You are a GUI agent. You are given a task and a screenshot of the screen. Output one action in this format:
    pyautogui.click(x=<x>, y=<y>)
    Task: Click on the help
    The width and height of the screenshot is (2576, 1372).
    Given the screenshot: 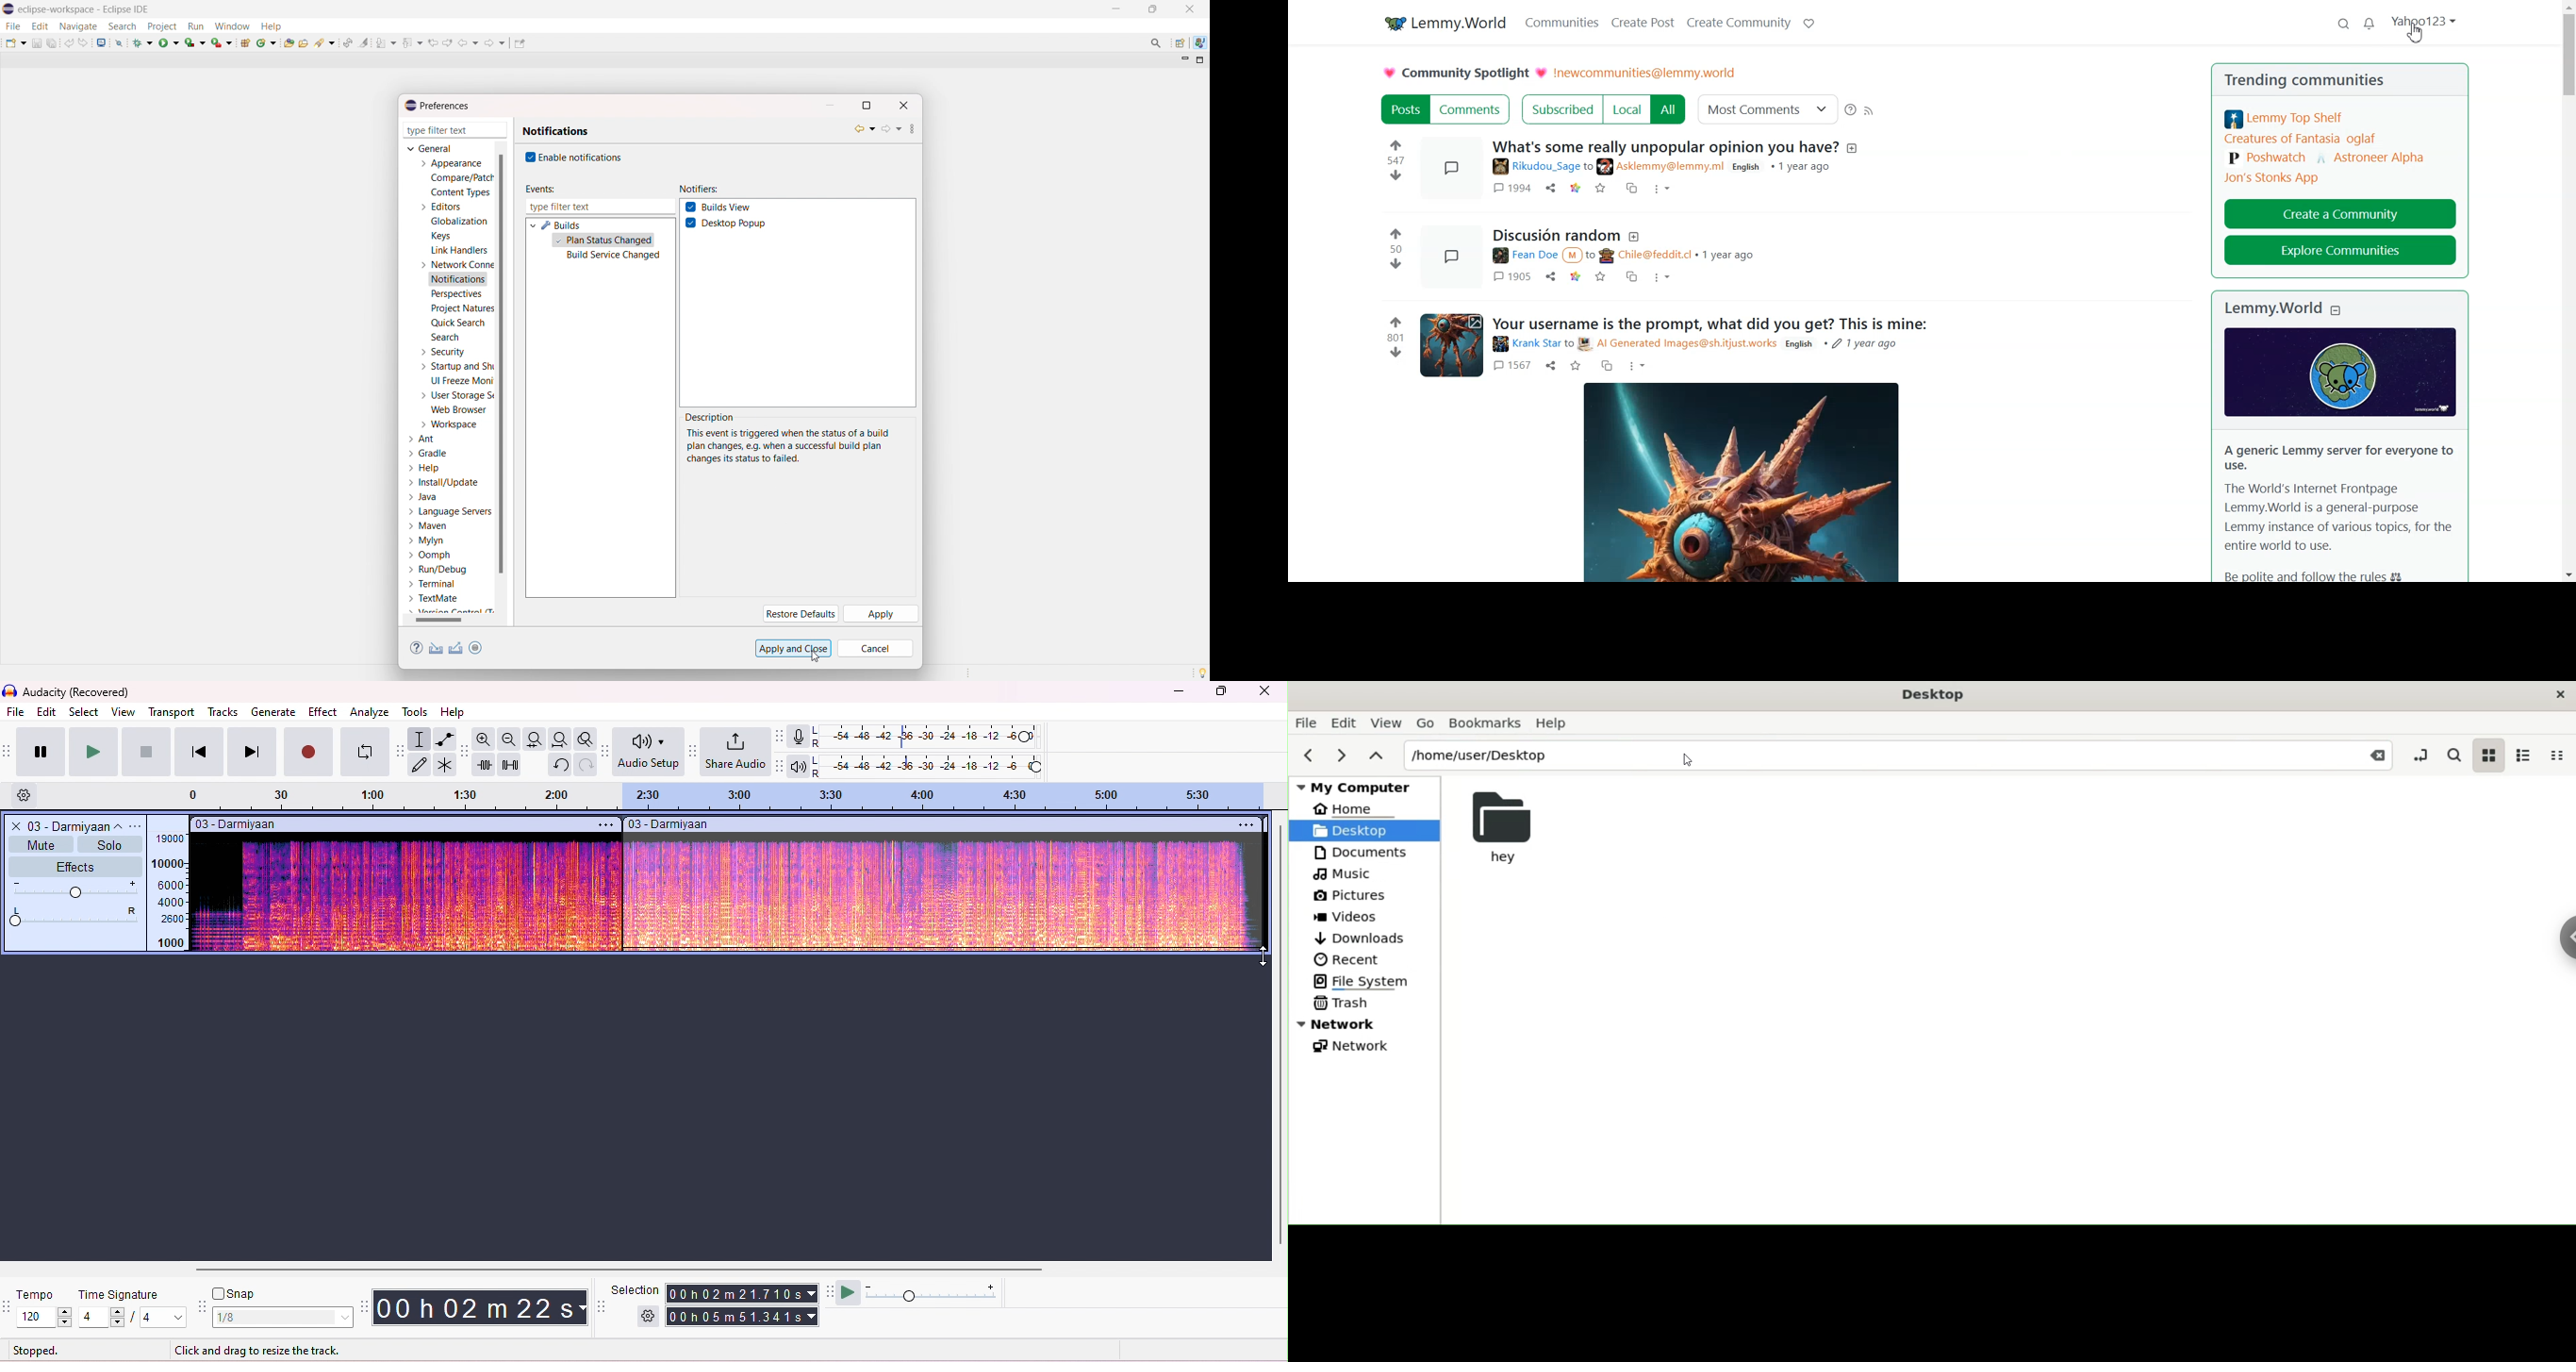 What is the action you would take?
    pyautogui.click(x=1554, y=723)
    